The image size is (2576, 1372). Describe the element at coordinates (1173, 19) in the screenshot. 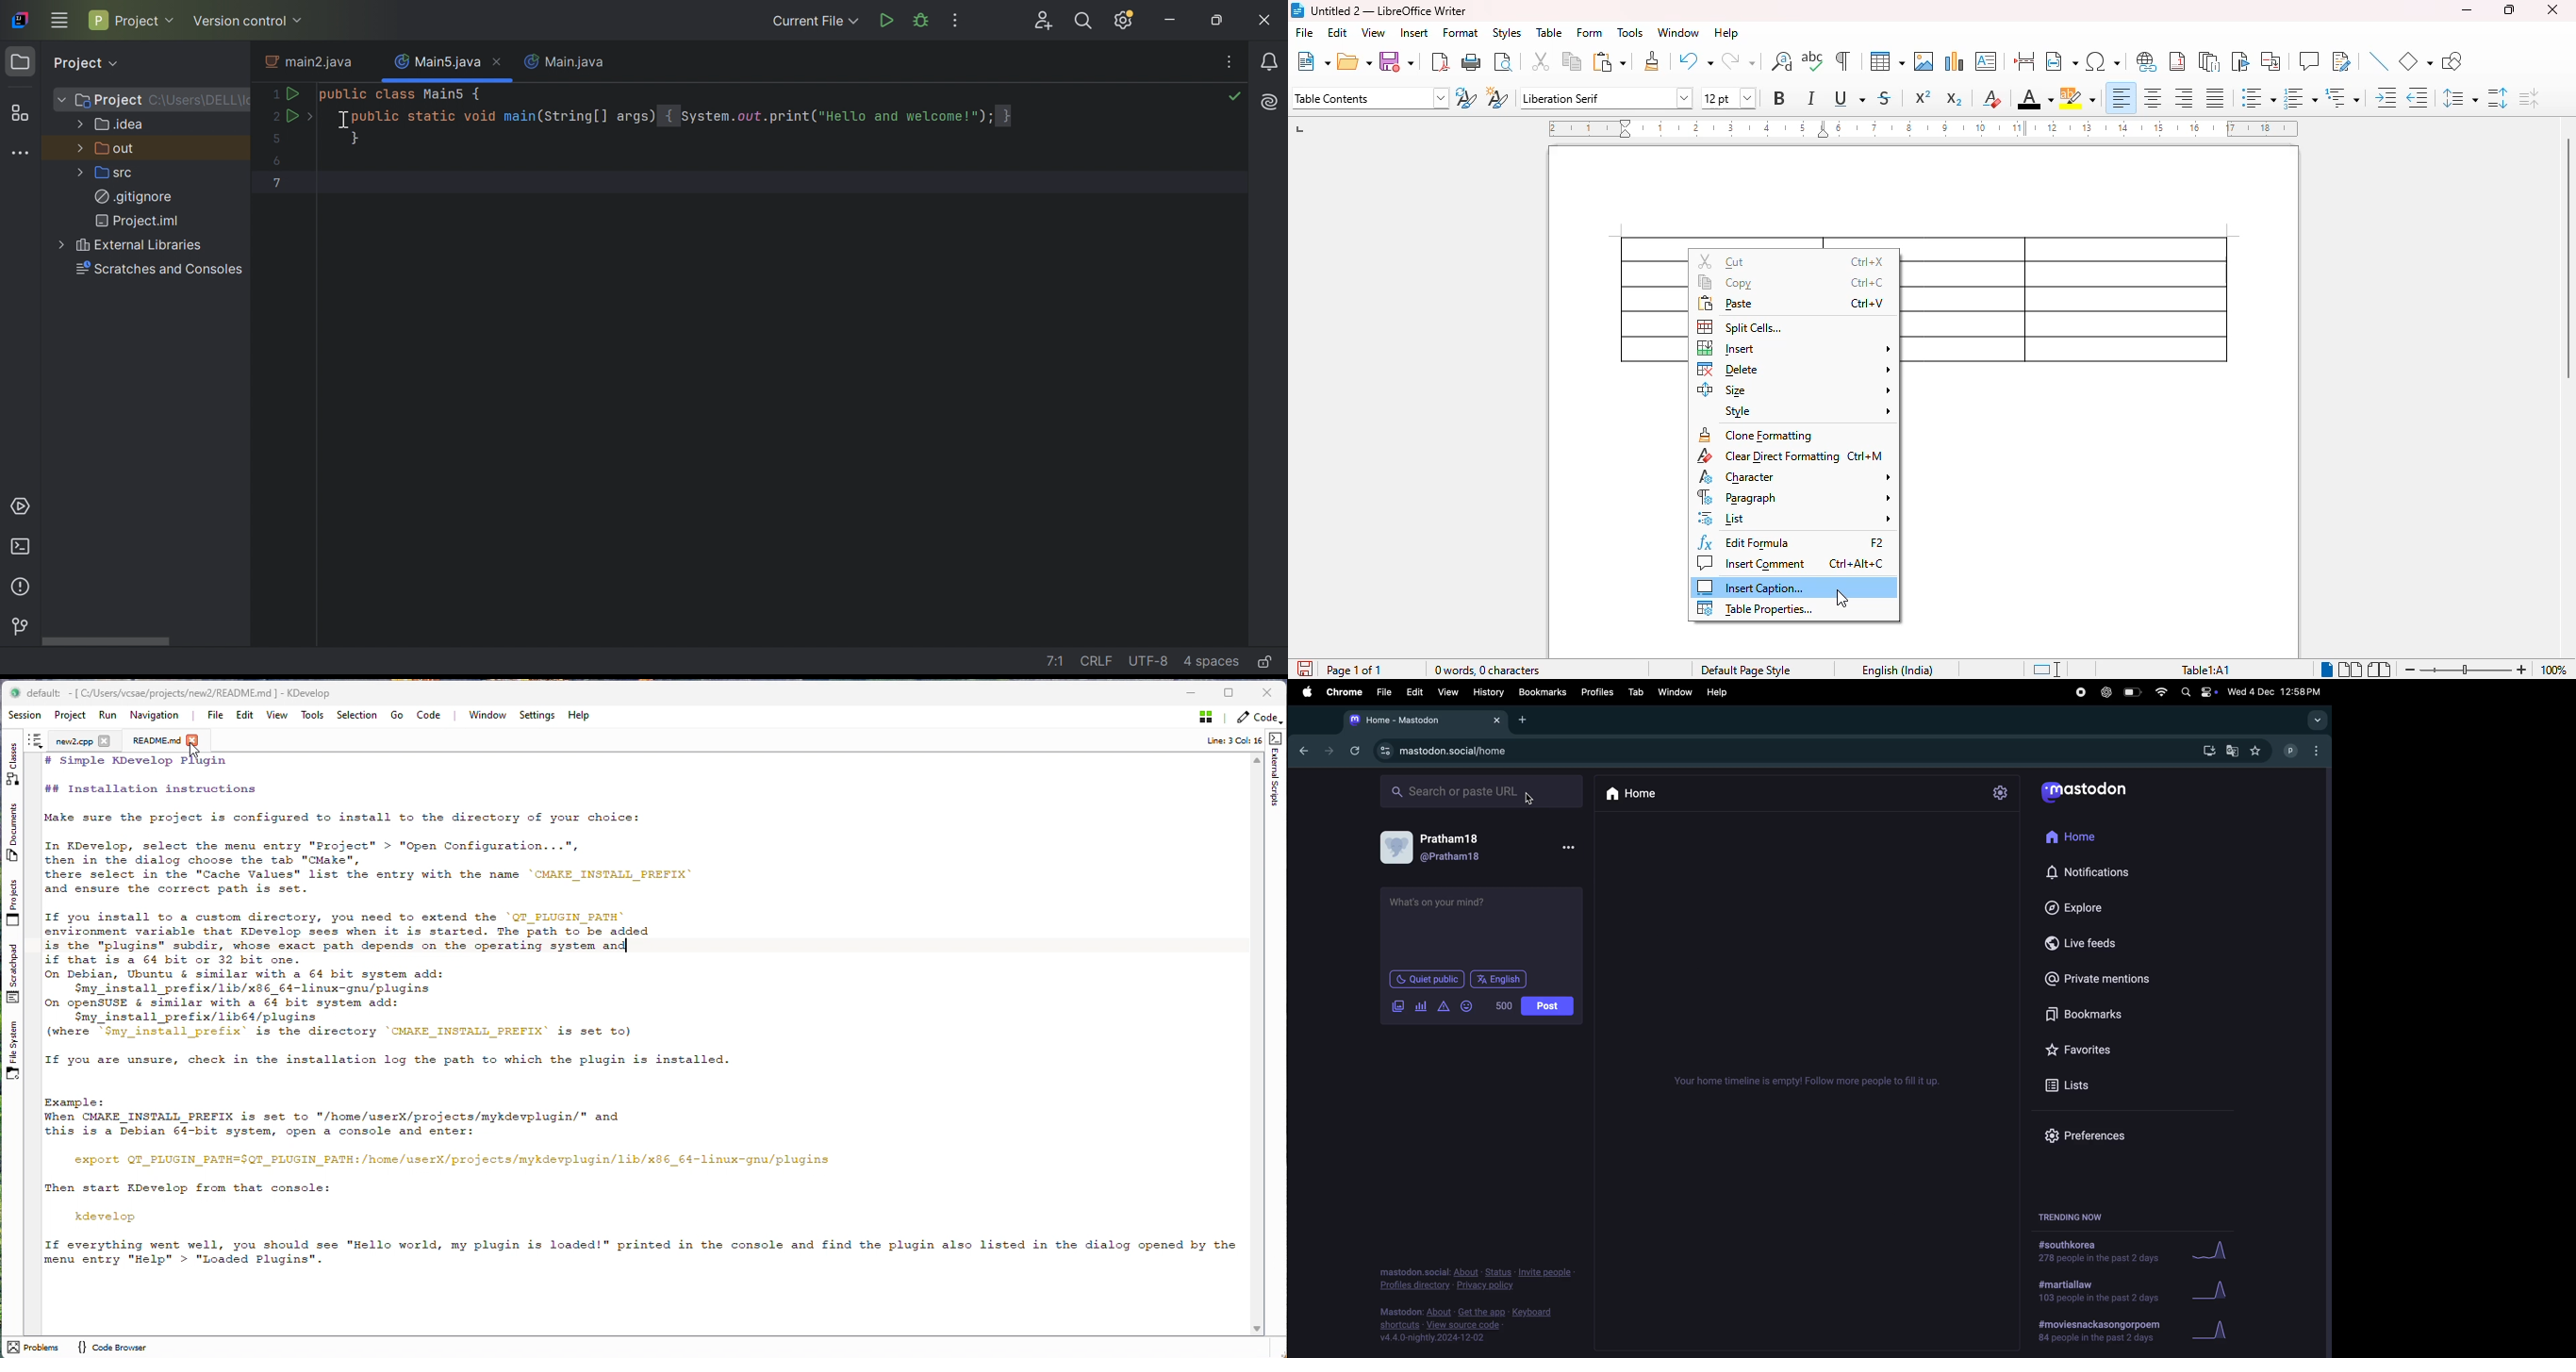

I see `Minimize` at that location.